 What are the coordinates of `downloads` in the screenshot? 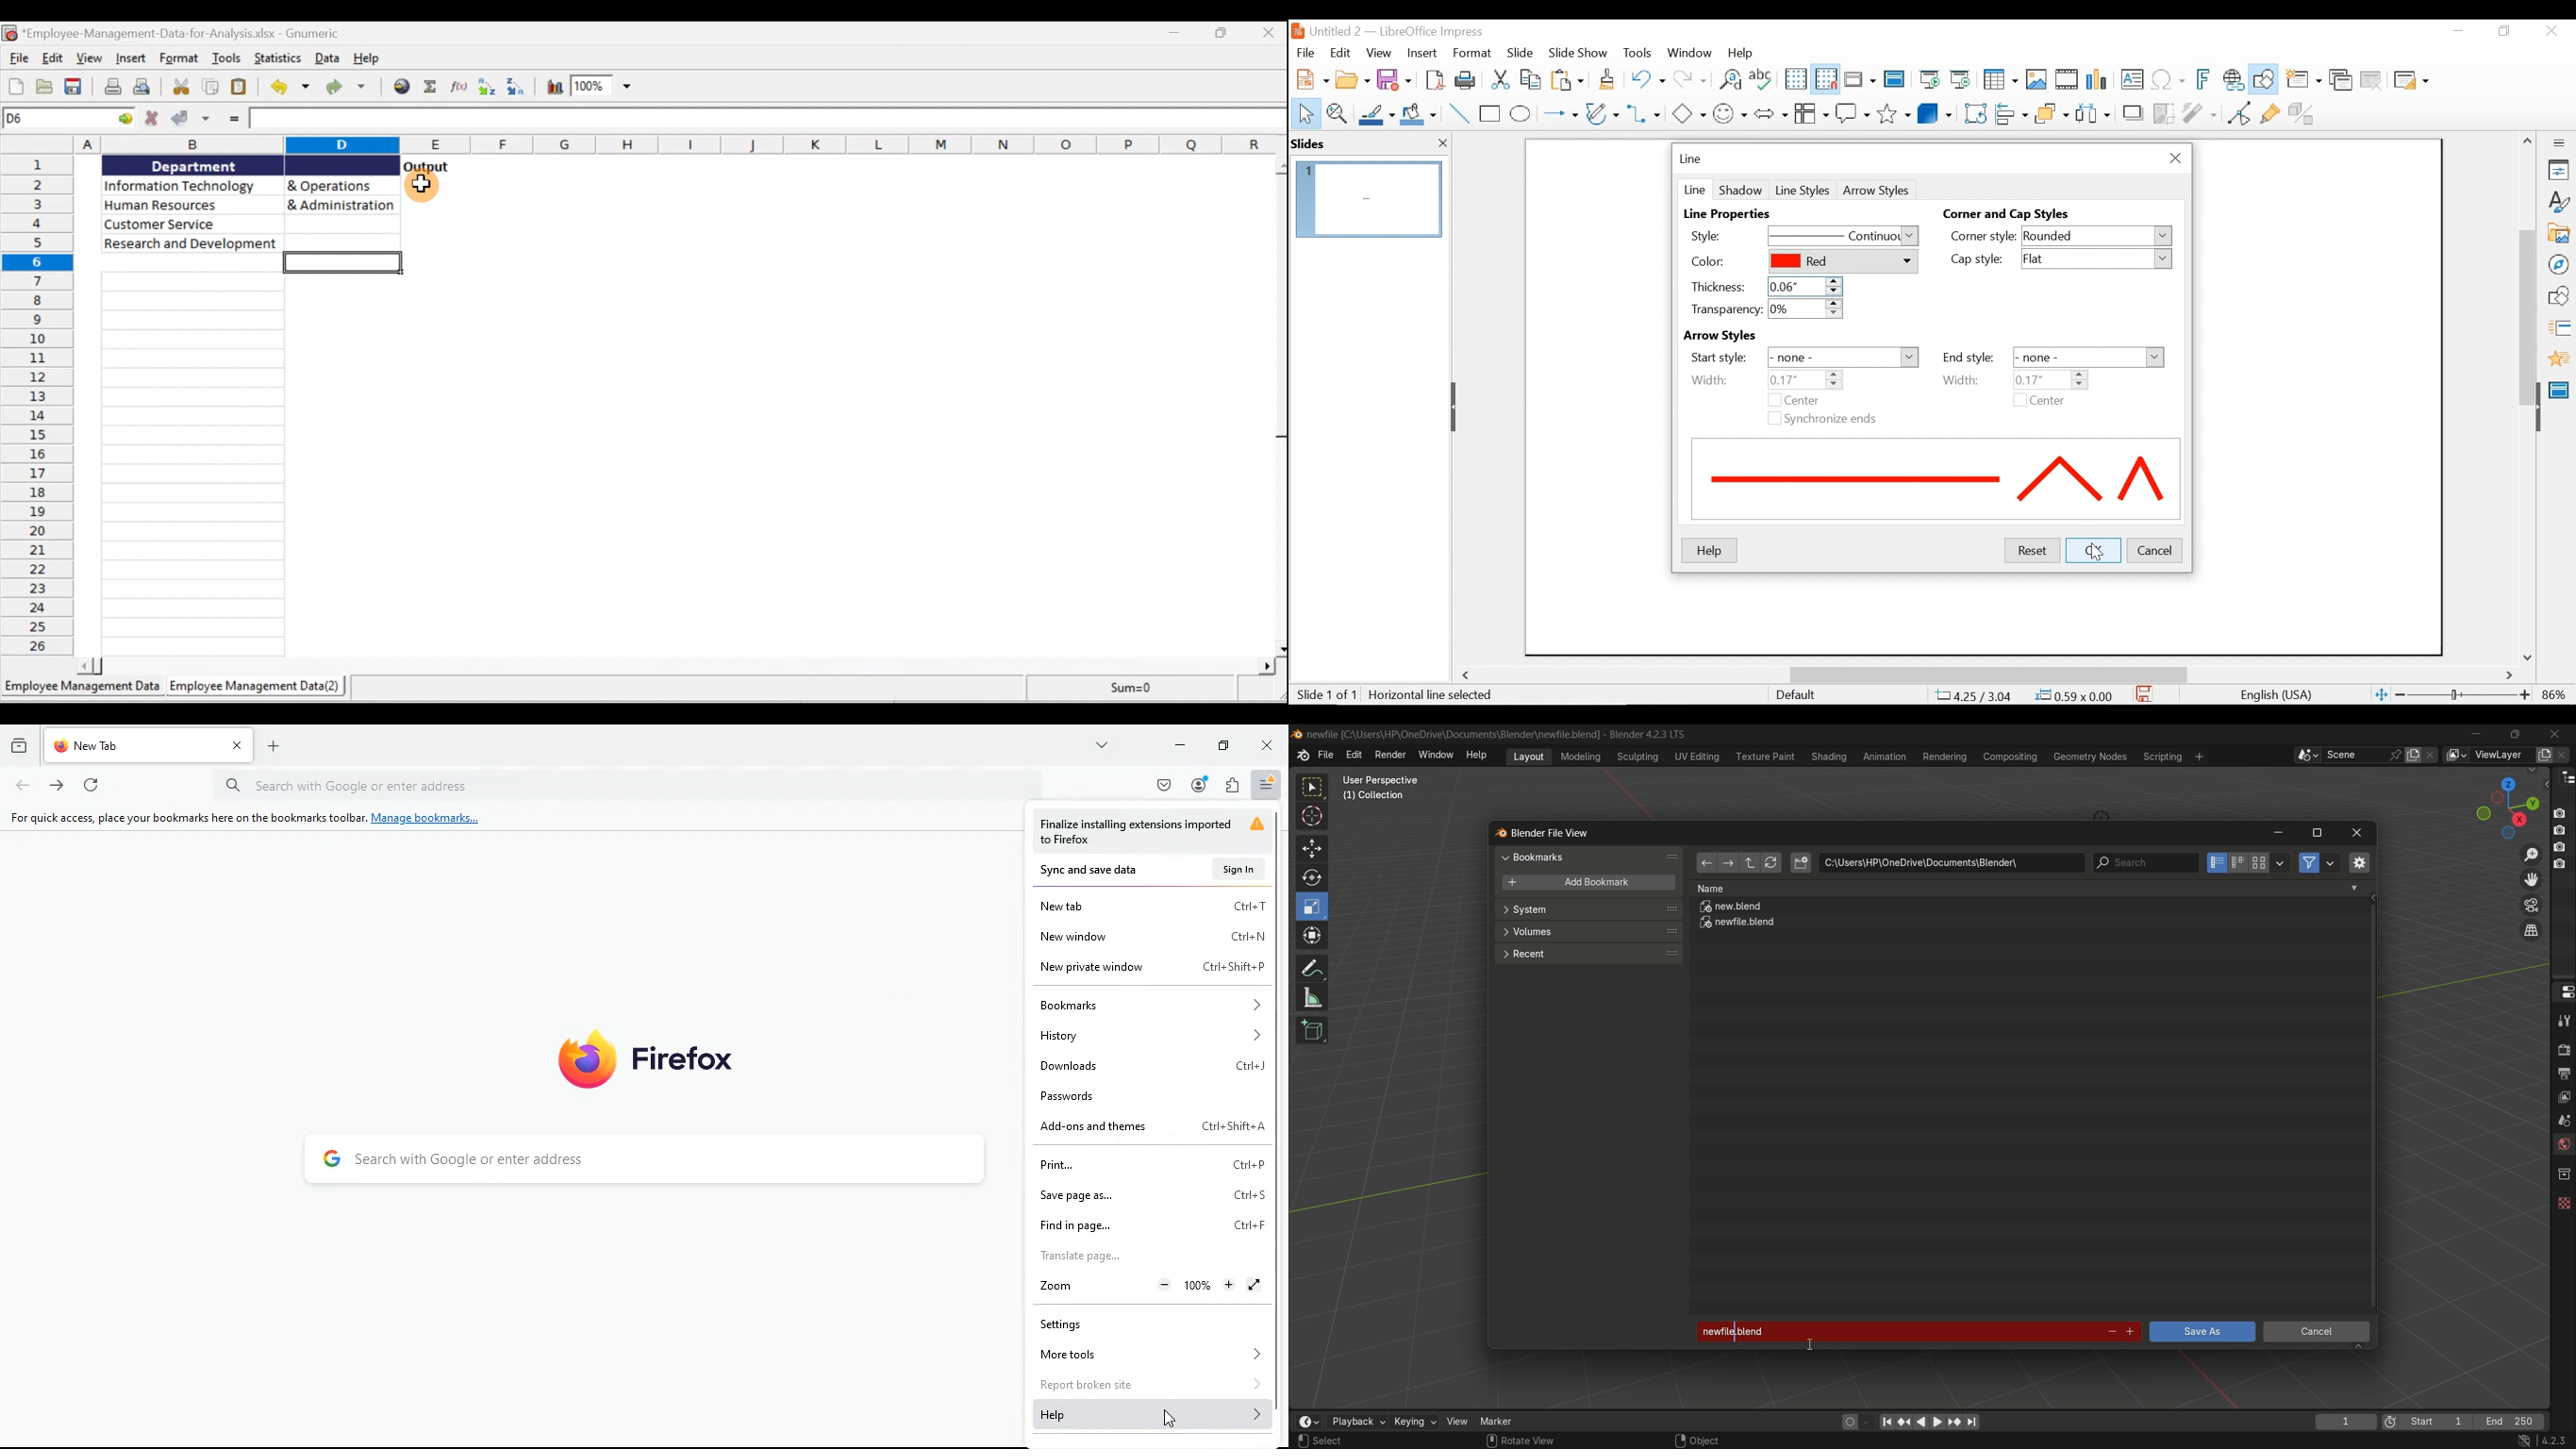 It's located at (1151, 1065).